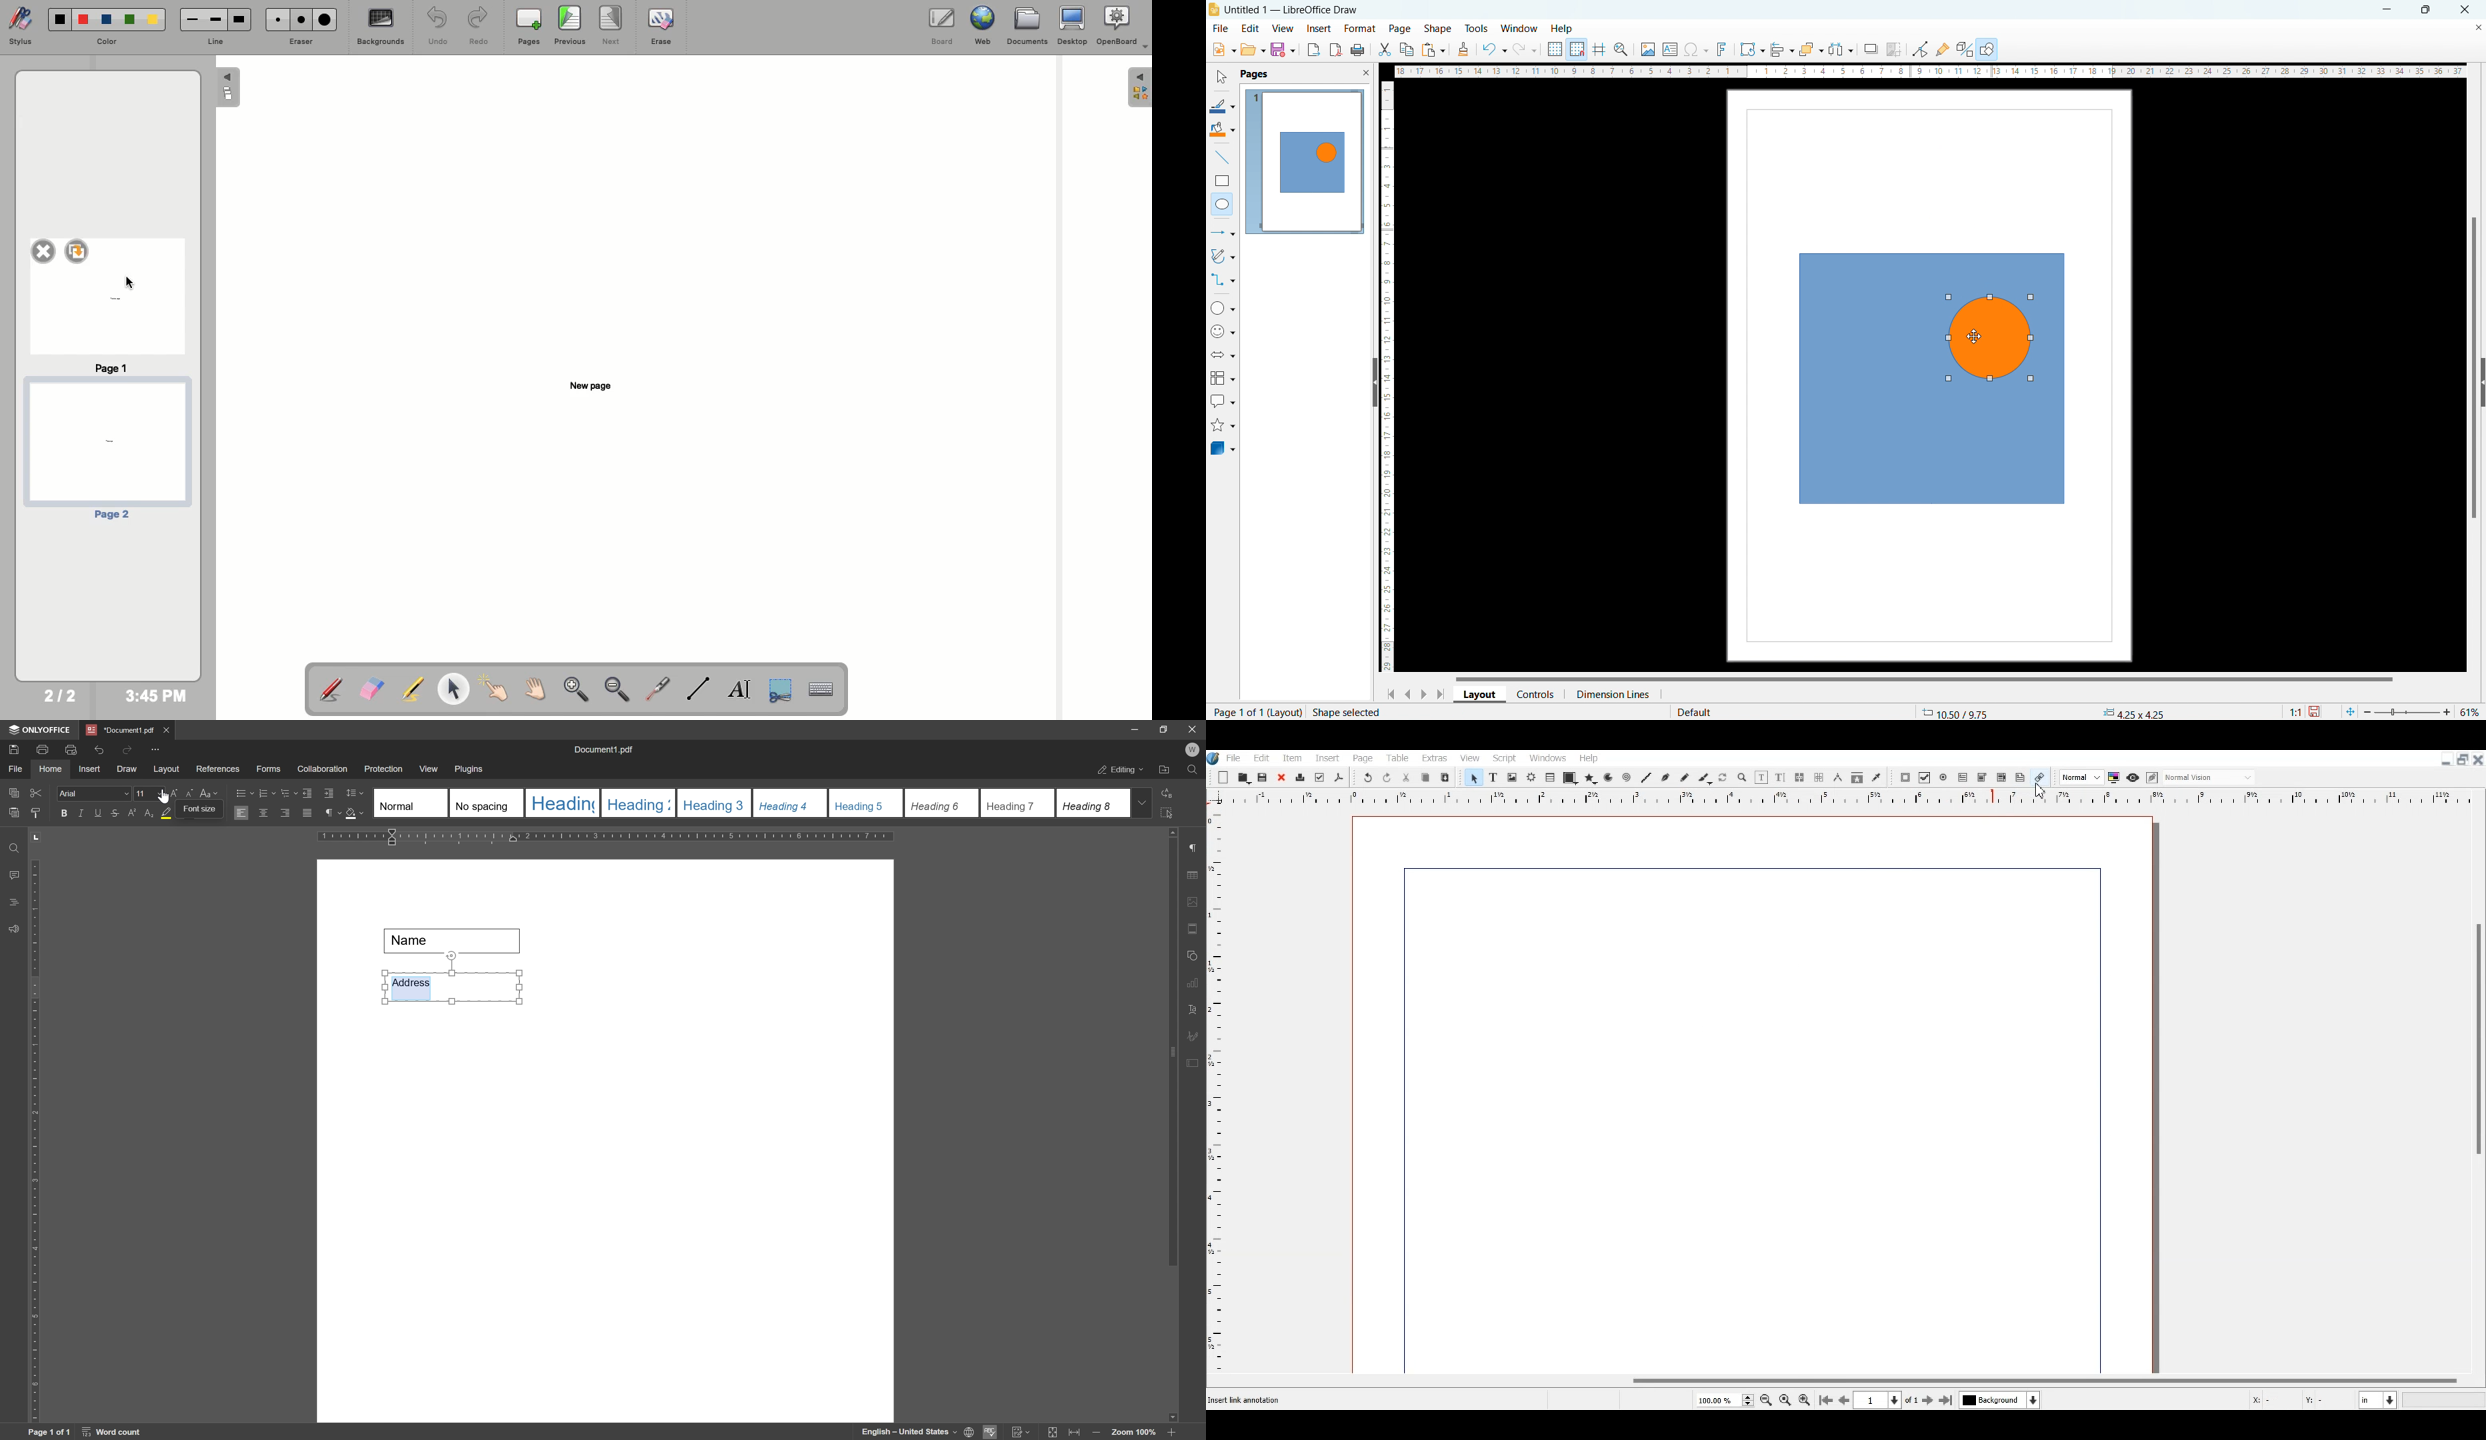 The height and width of the screenshot is (1456, 2492). Describe the element at coordinates (1480, 695) in the screenshot. I see `layout` at that location.